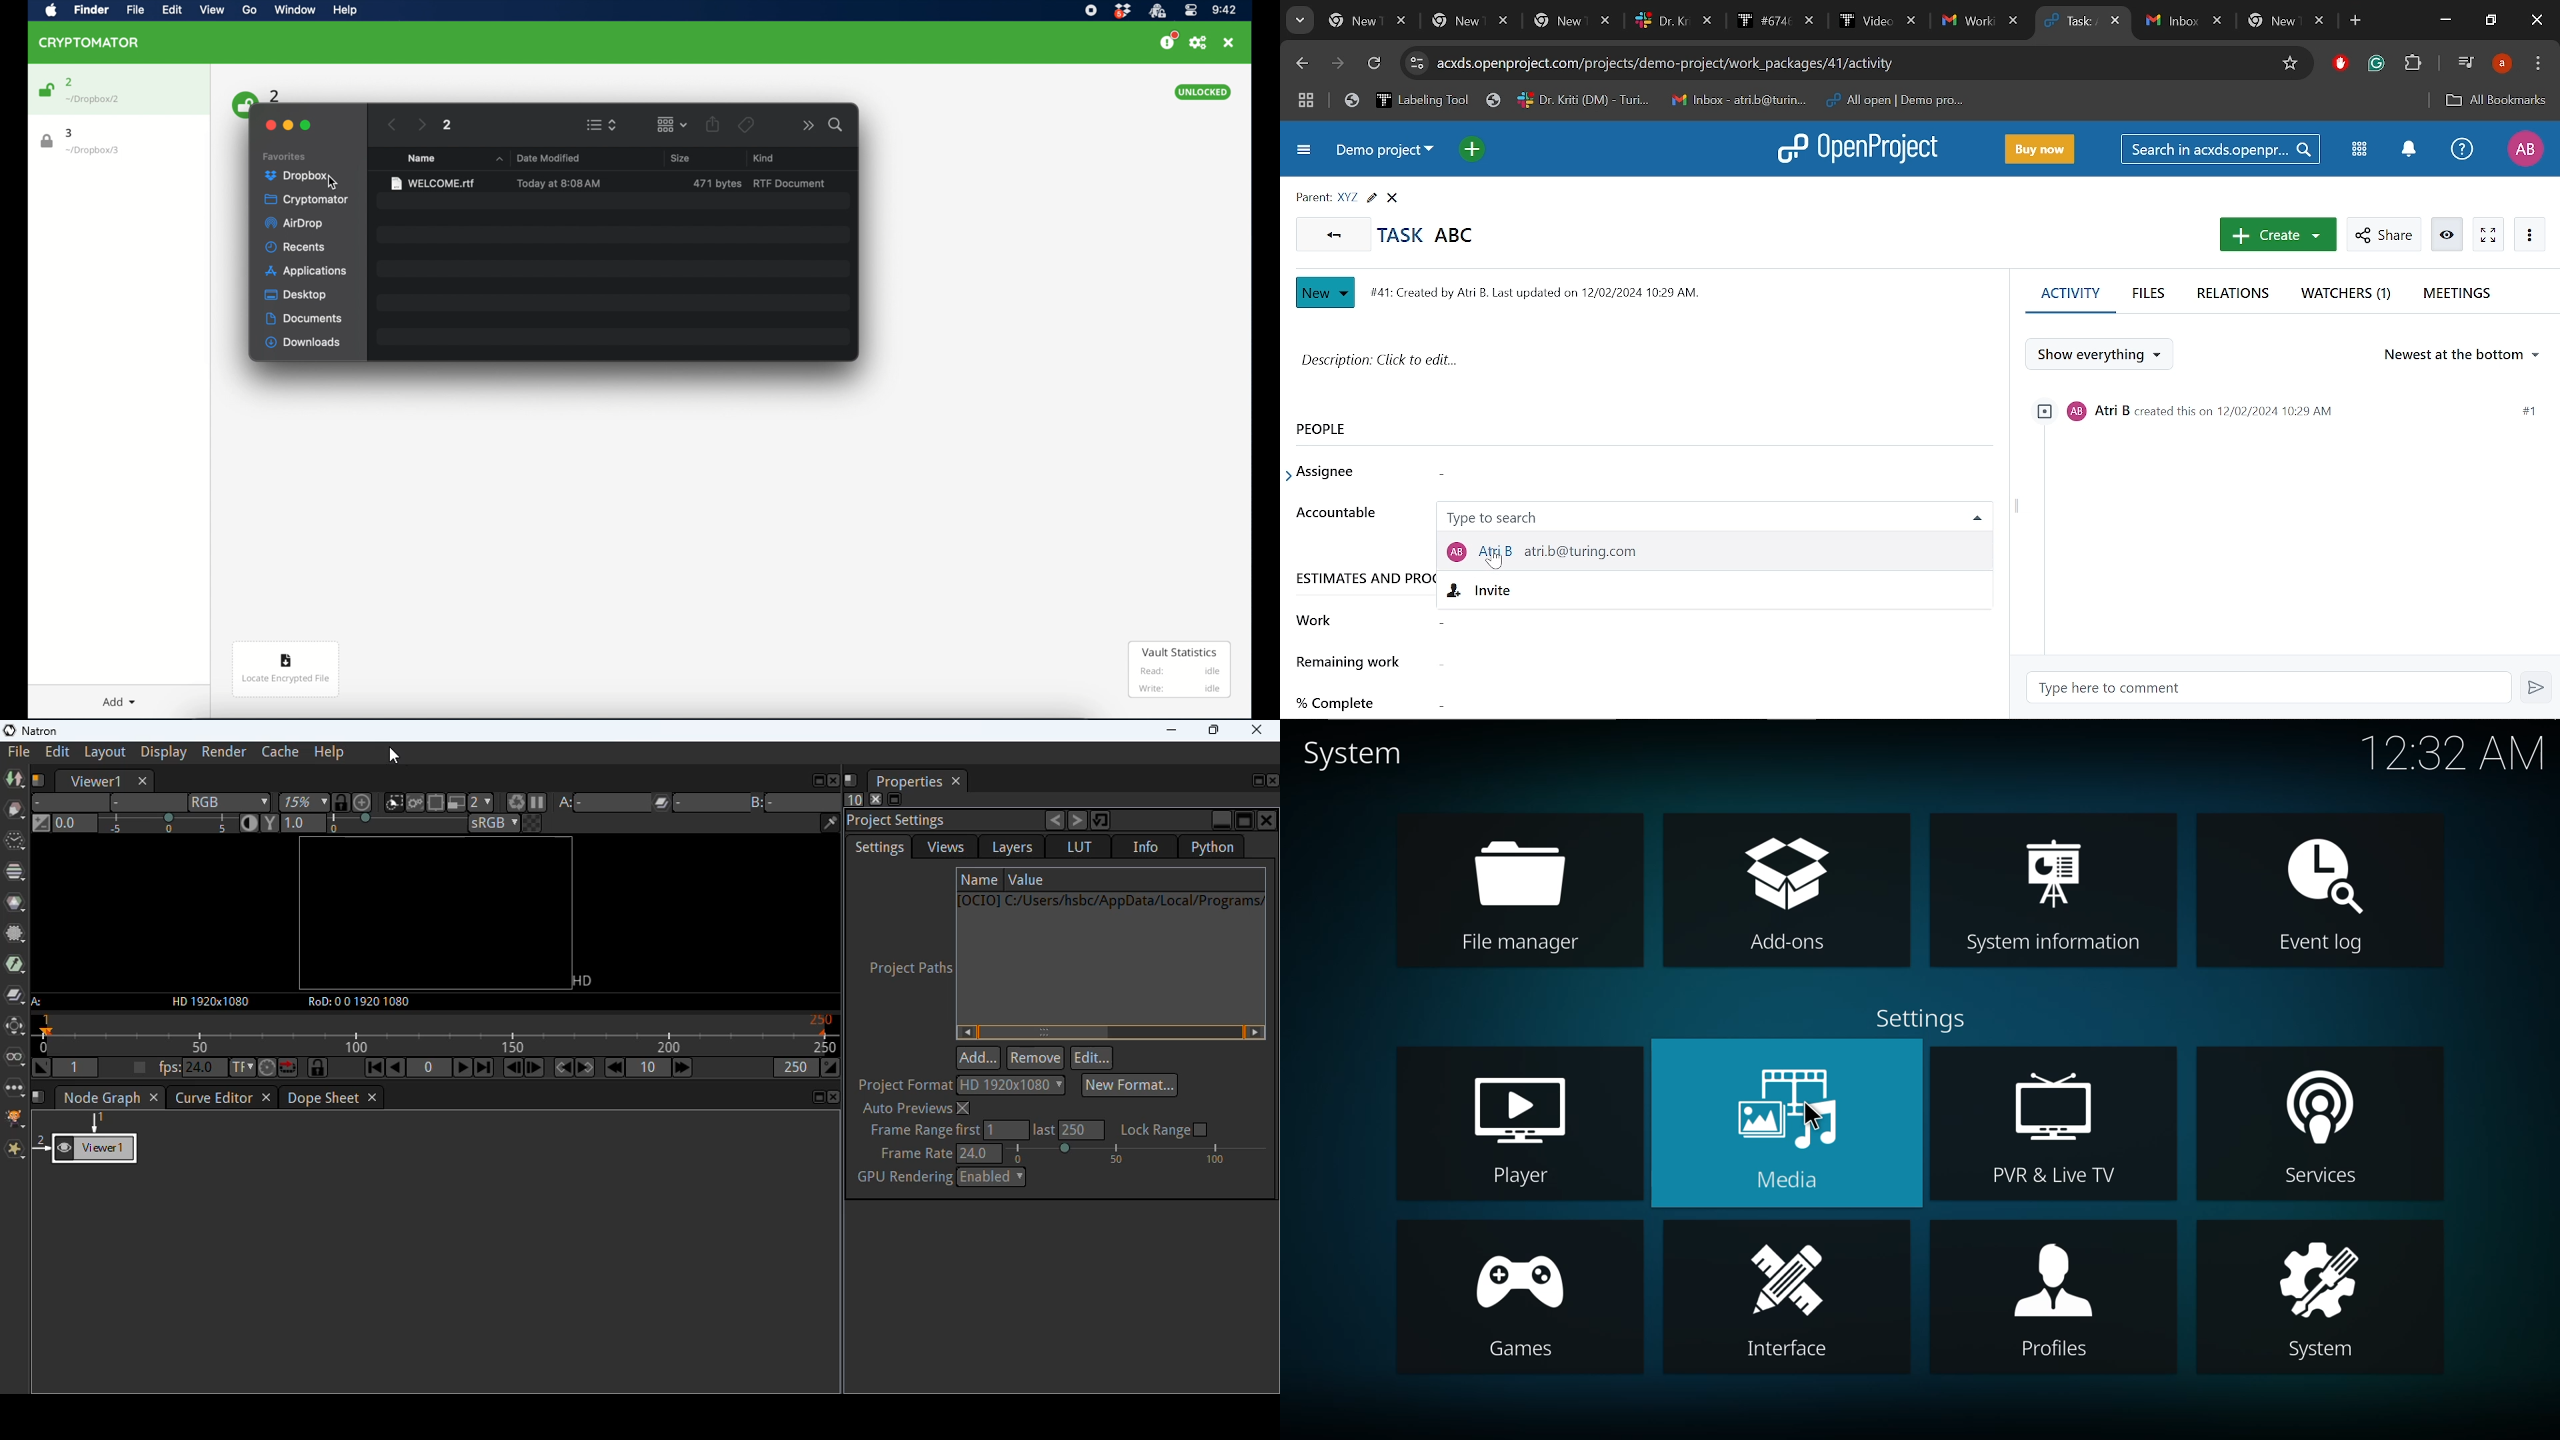 The image size is (2576, 1456). Describe the element at coordinates (2354, 22) in the screenshot. I see `Add new tab` at that location.